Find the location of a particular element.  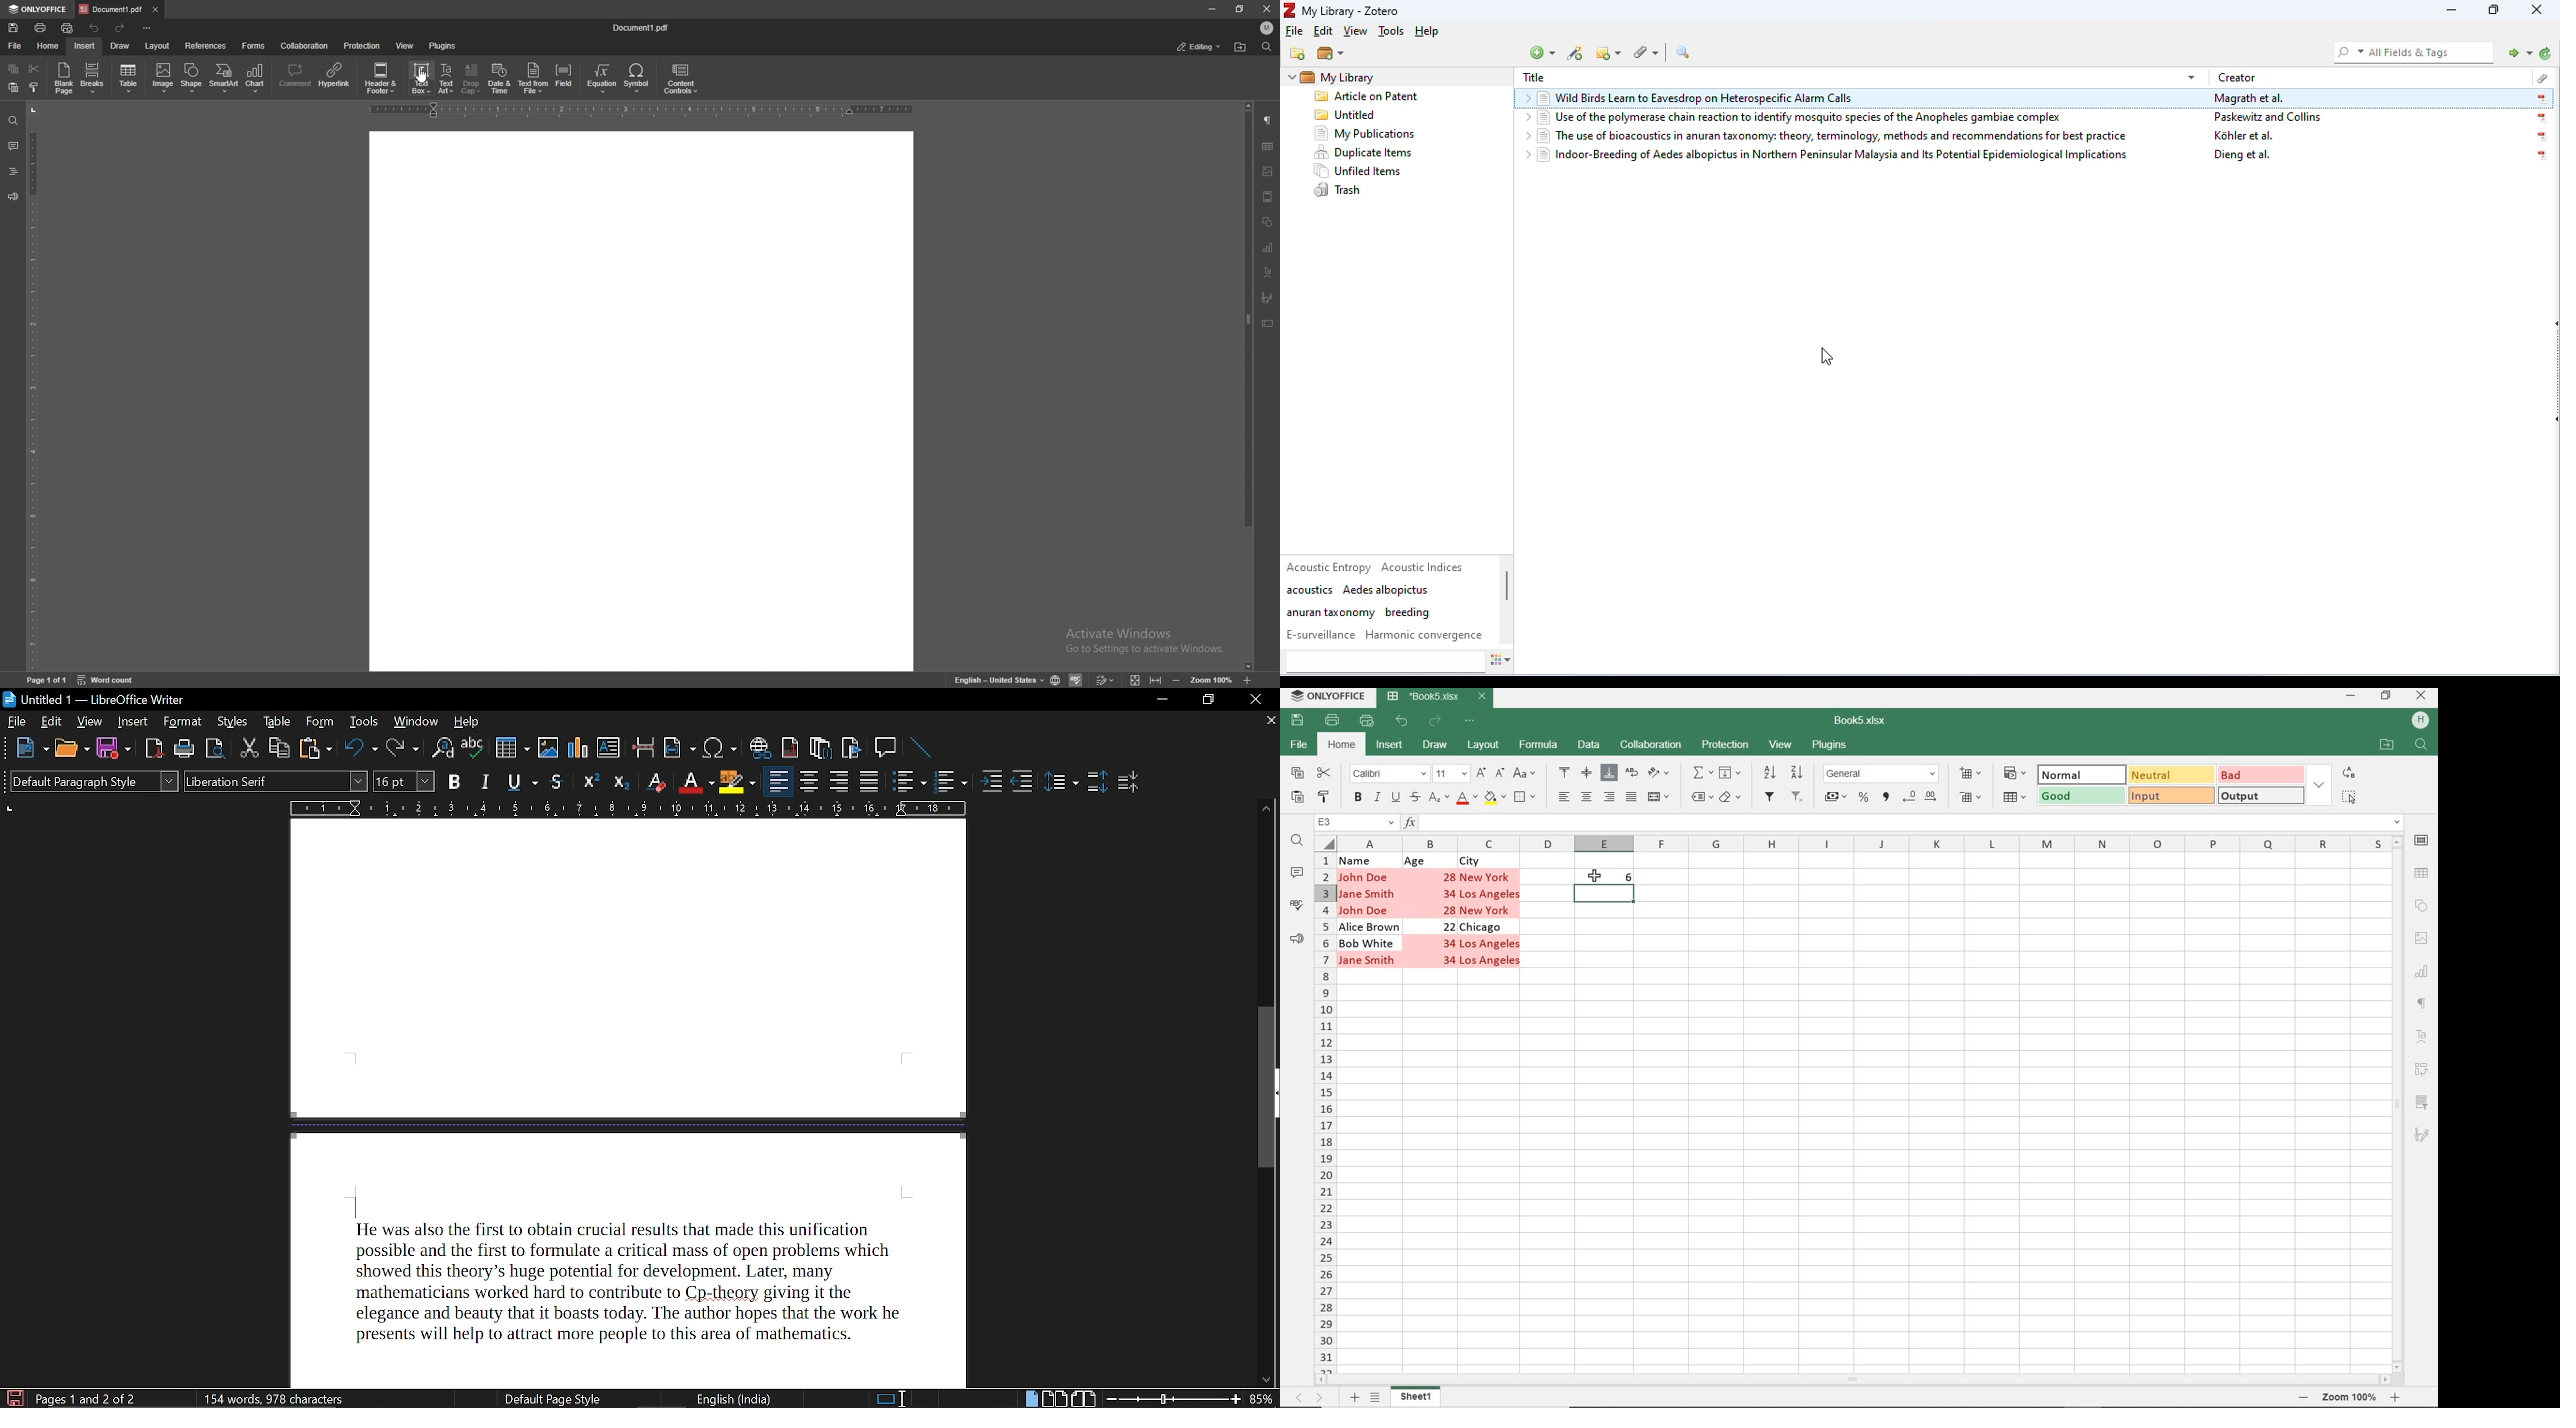

SORT DESCENDING is located at coordinates (1799, 772).